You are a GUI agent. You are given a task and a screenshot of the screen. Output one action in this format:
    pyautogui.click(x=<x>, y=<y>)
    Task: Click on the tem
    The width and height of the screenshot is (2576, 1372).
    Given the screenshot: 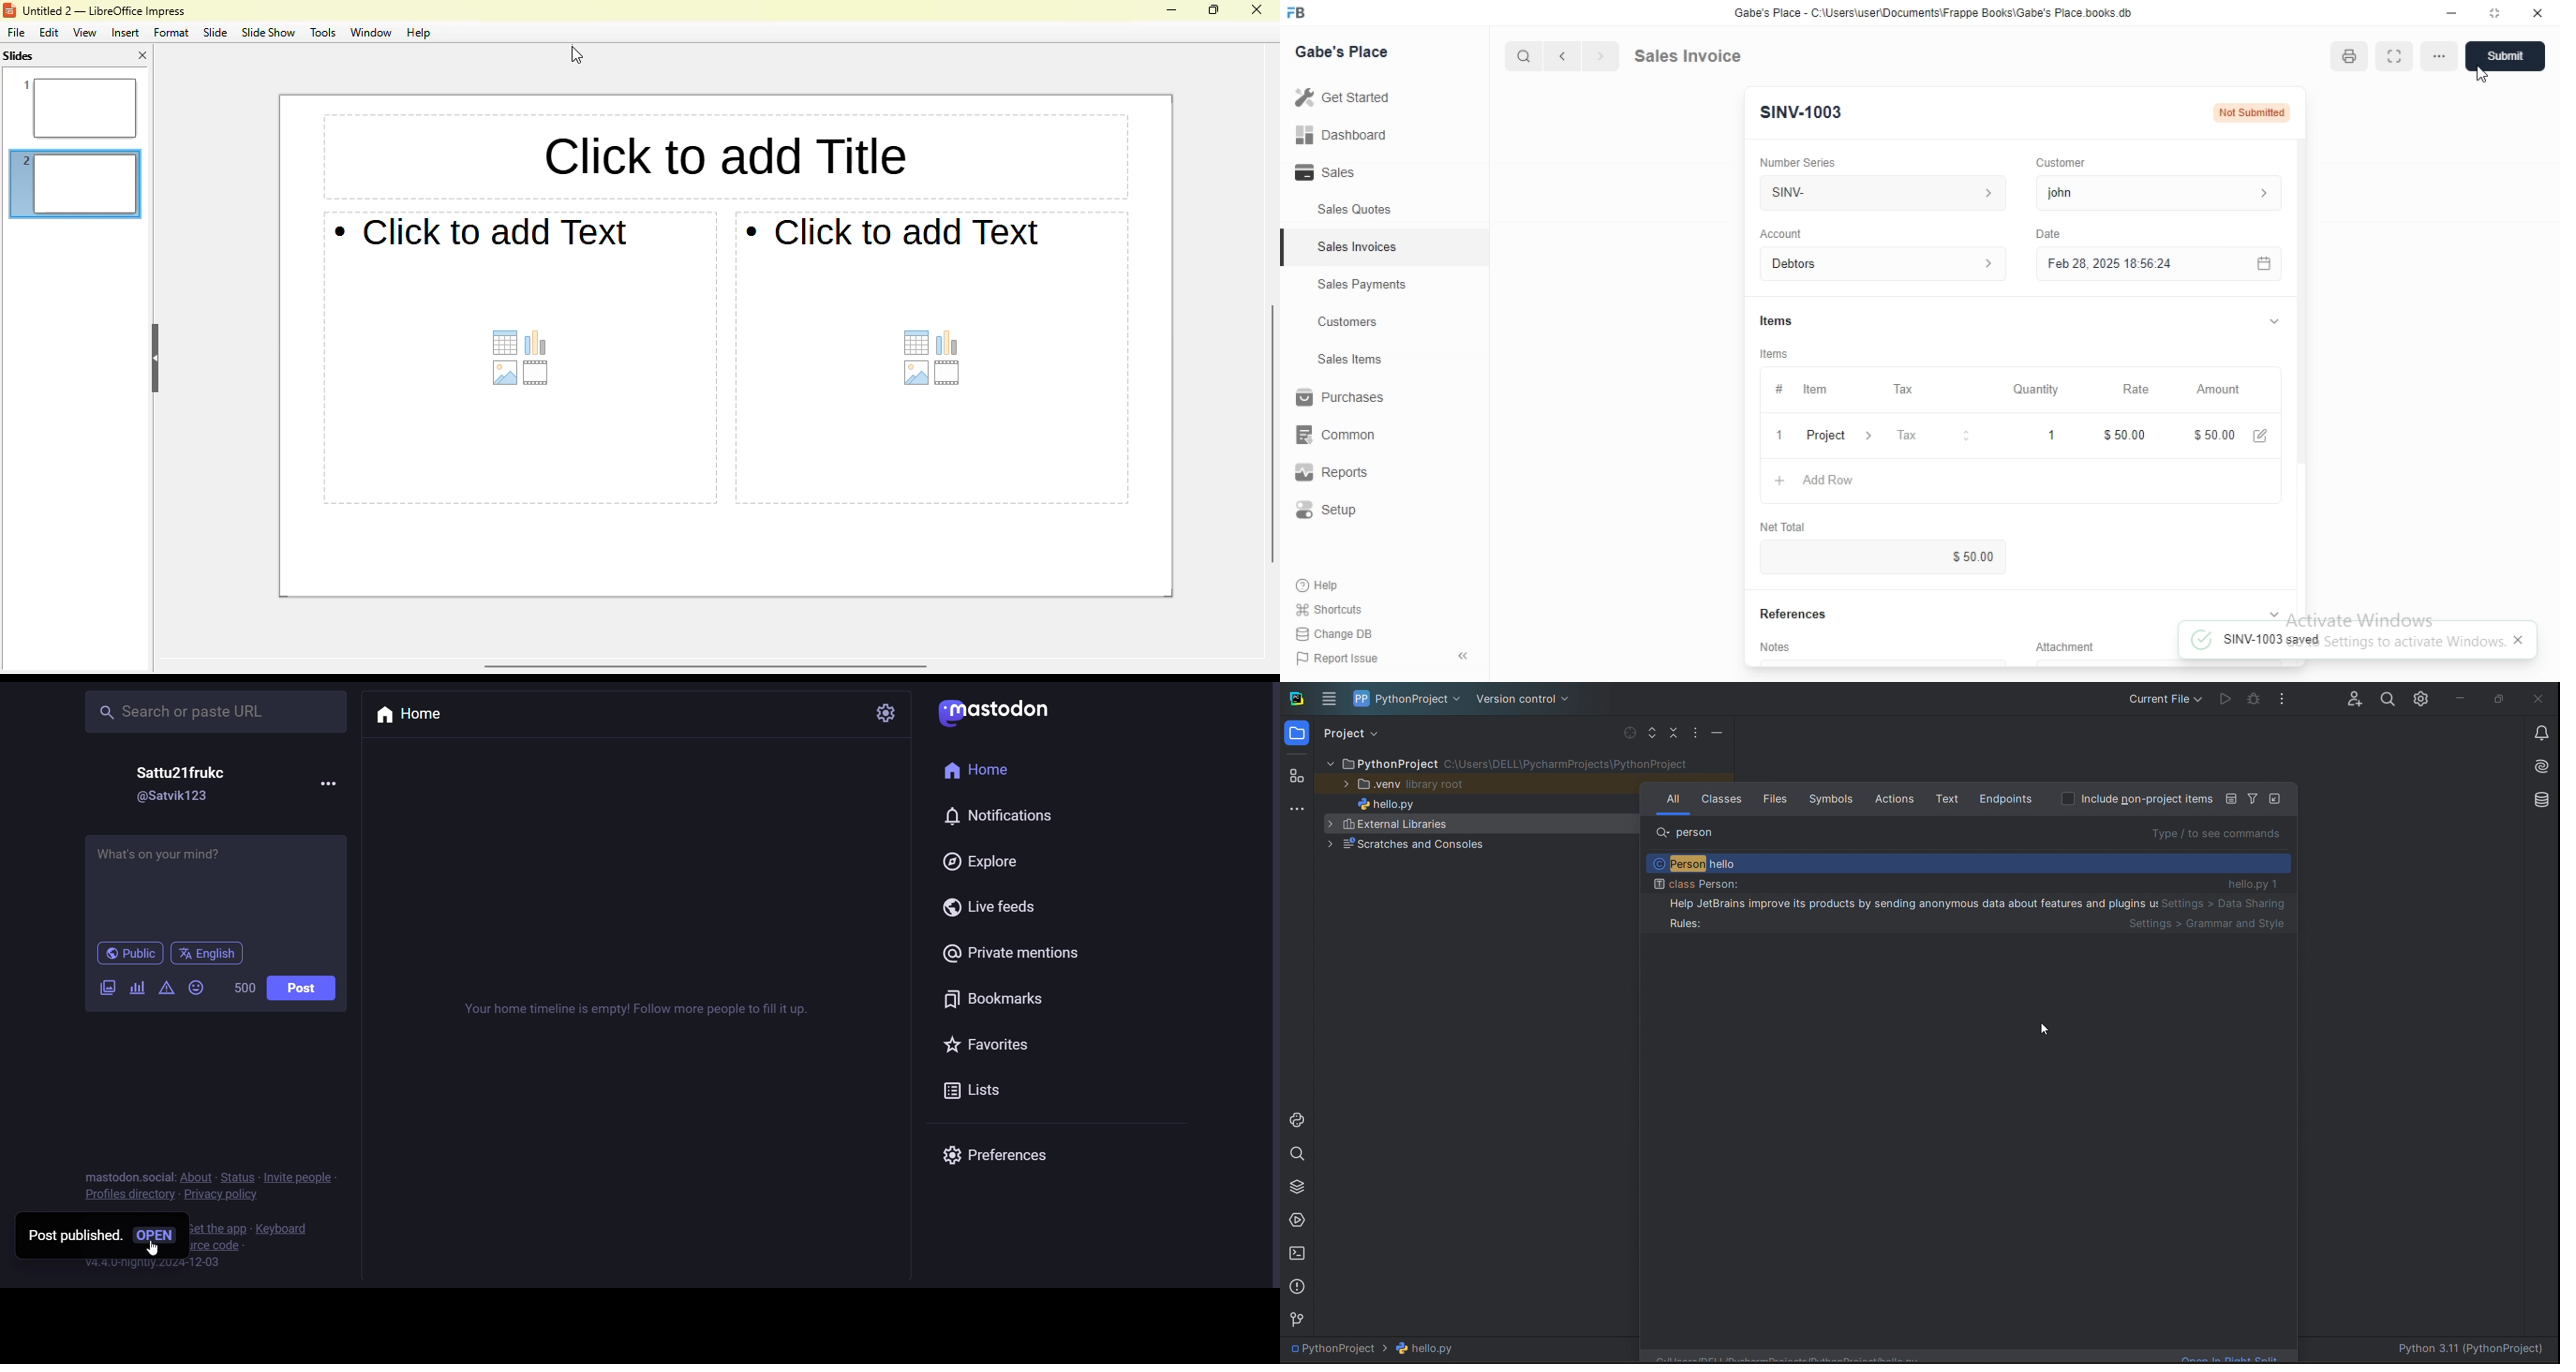 What is the action you would take?
    pyautogui.click(x=1821, y=389)
    